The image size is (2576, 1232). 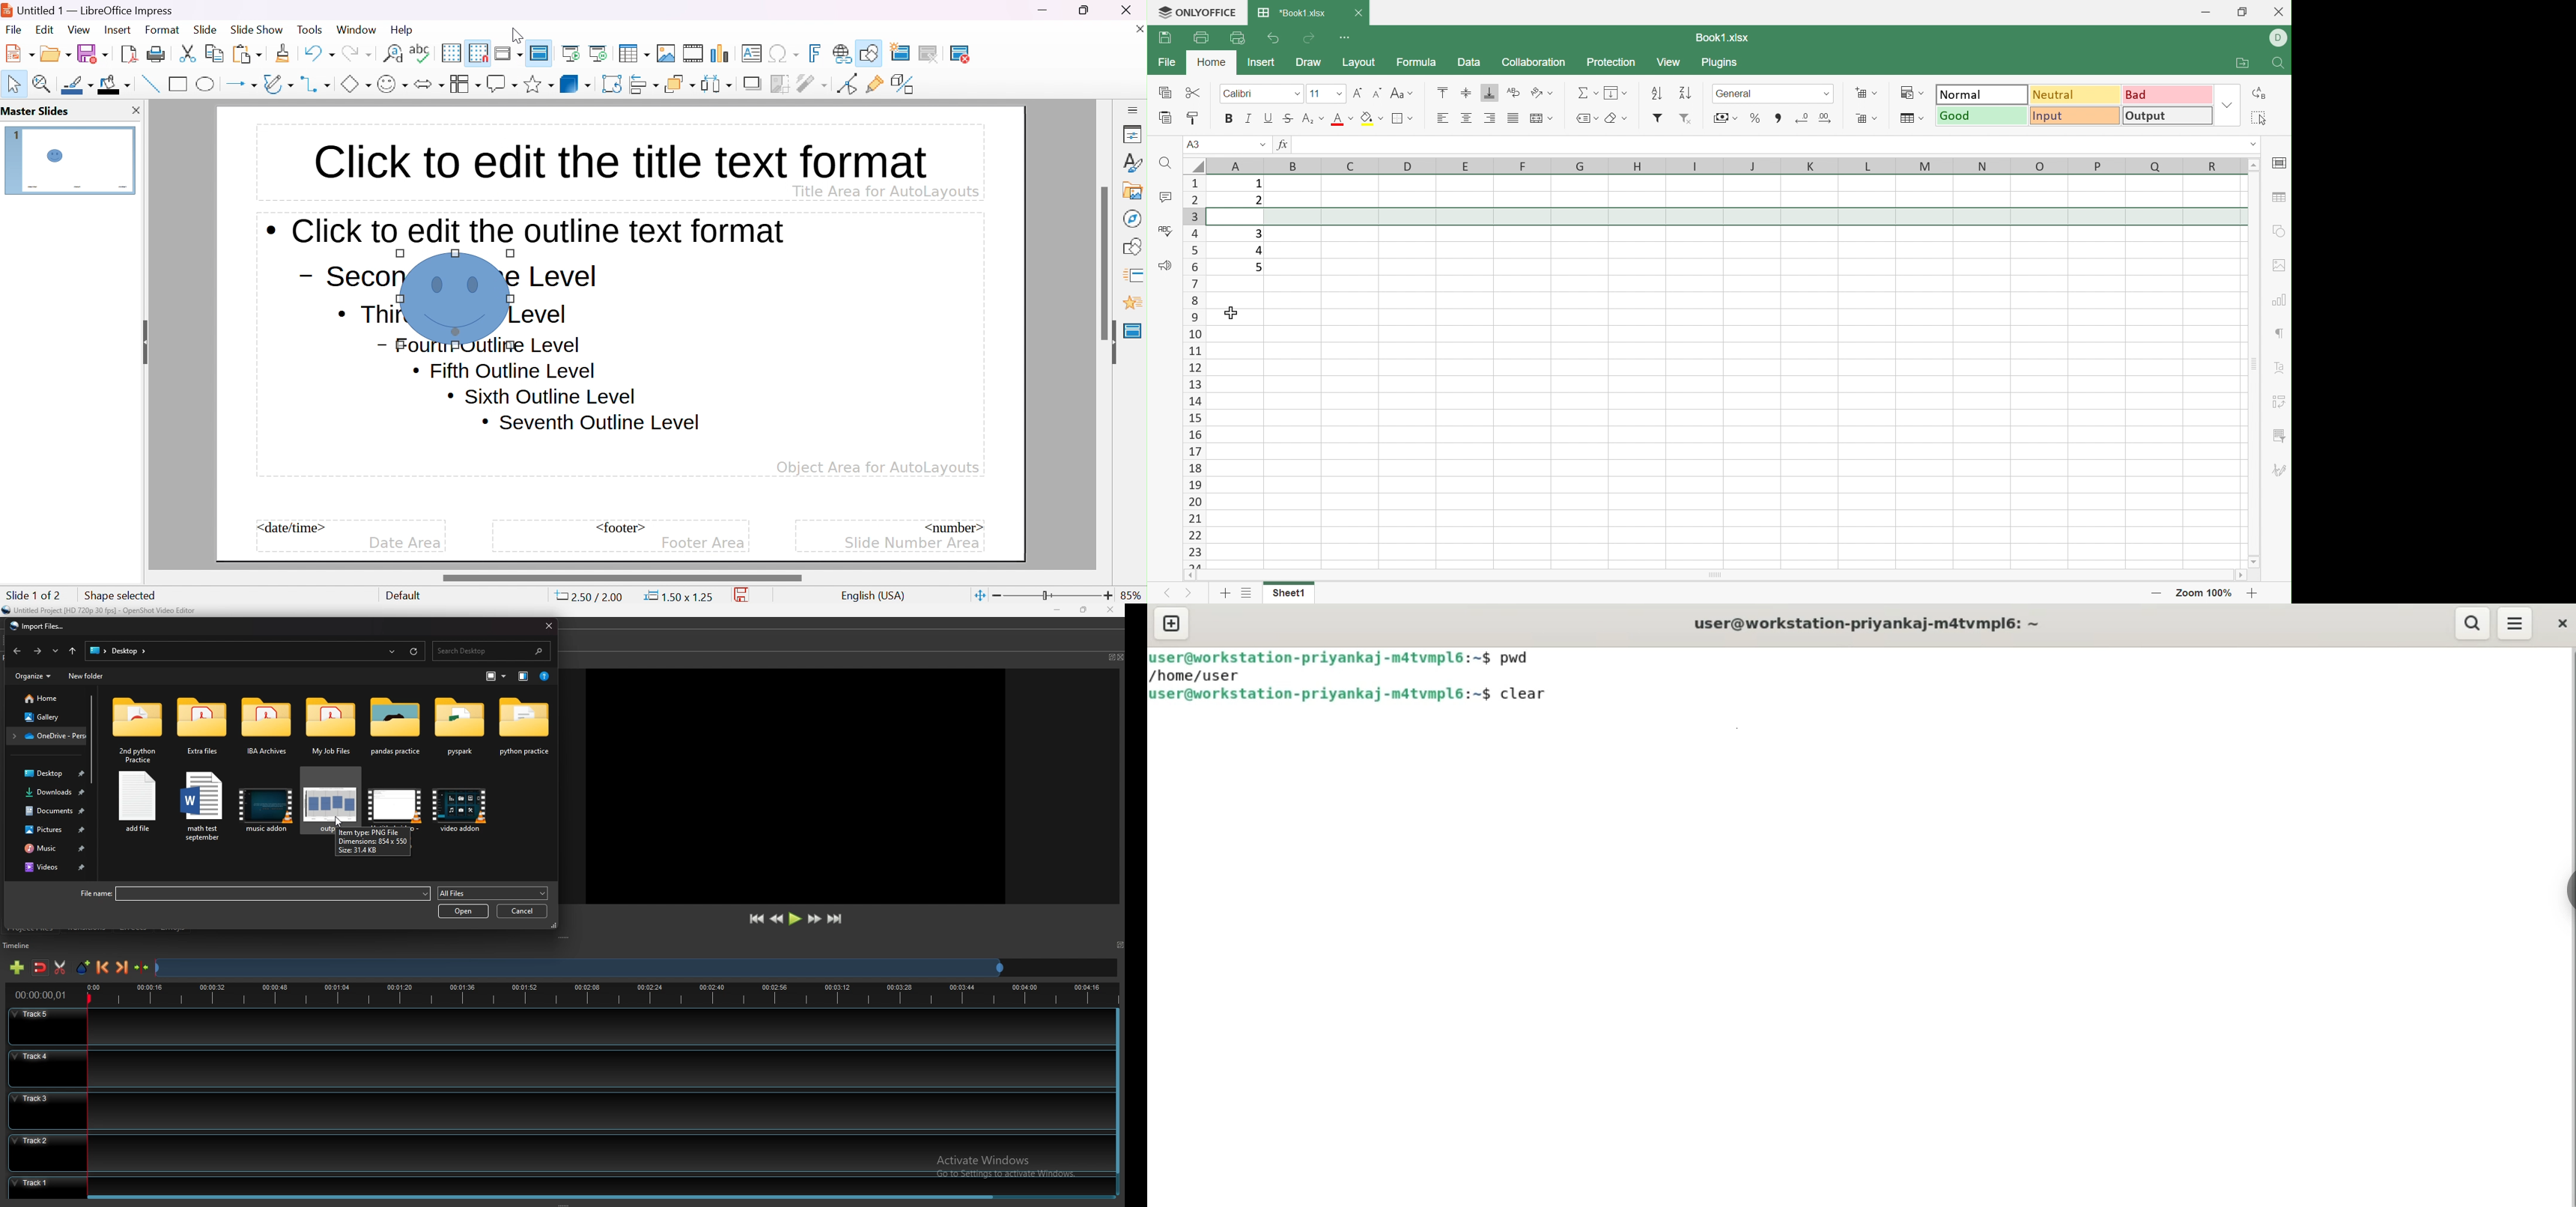 I want to click on enable razor, so click(x=59, y=967).